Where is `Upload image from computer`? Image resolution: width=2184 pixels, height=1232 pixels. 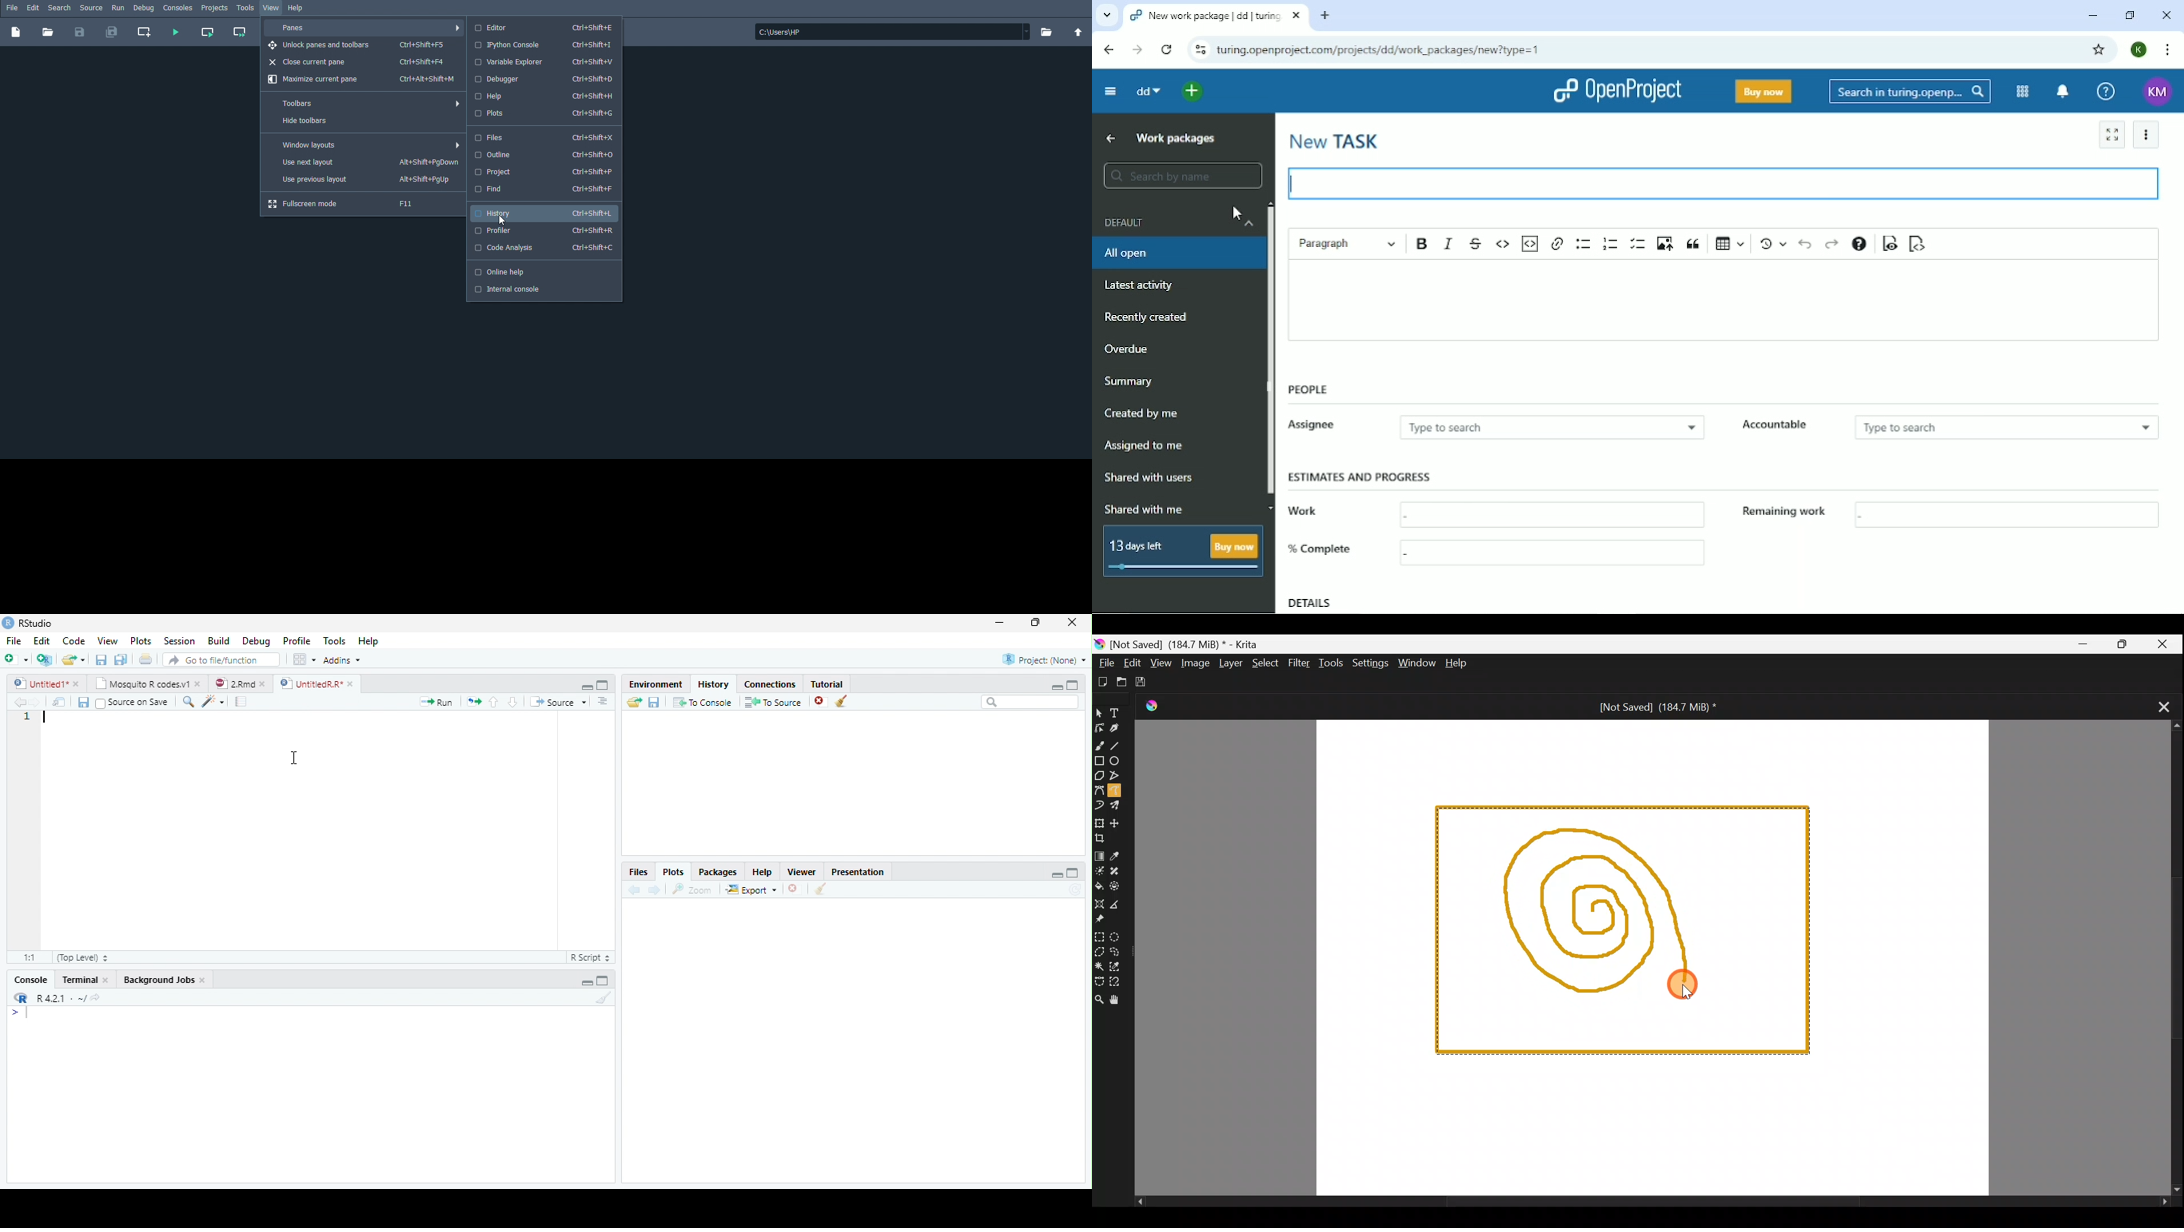 Upload image from computer is located at coordinates (1665, 244).